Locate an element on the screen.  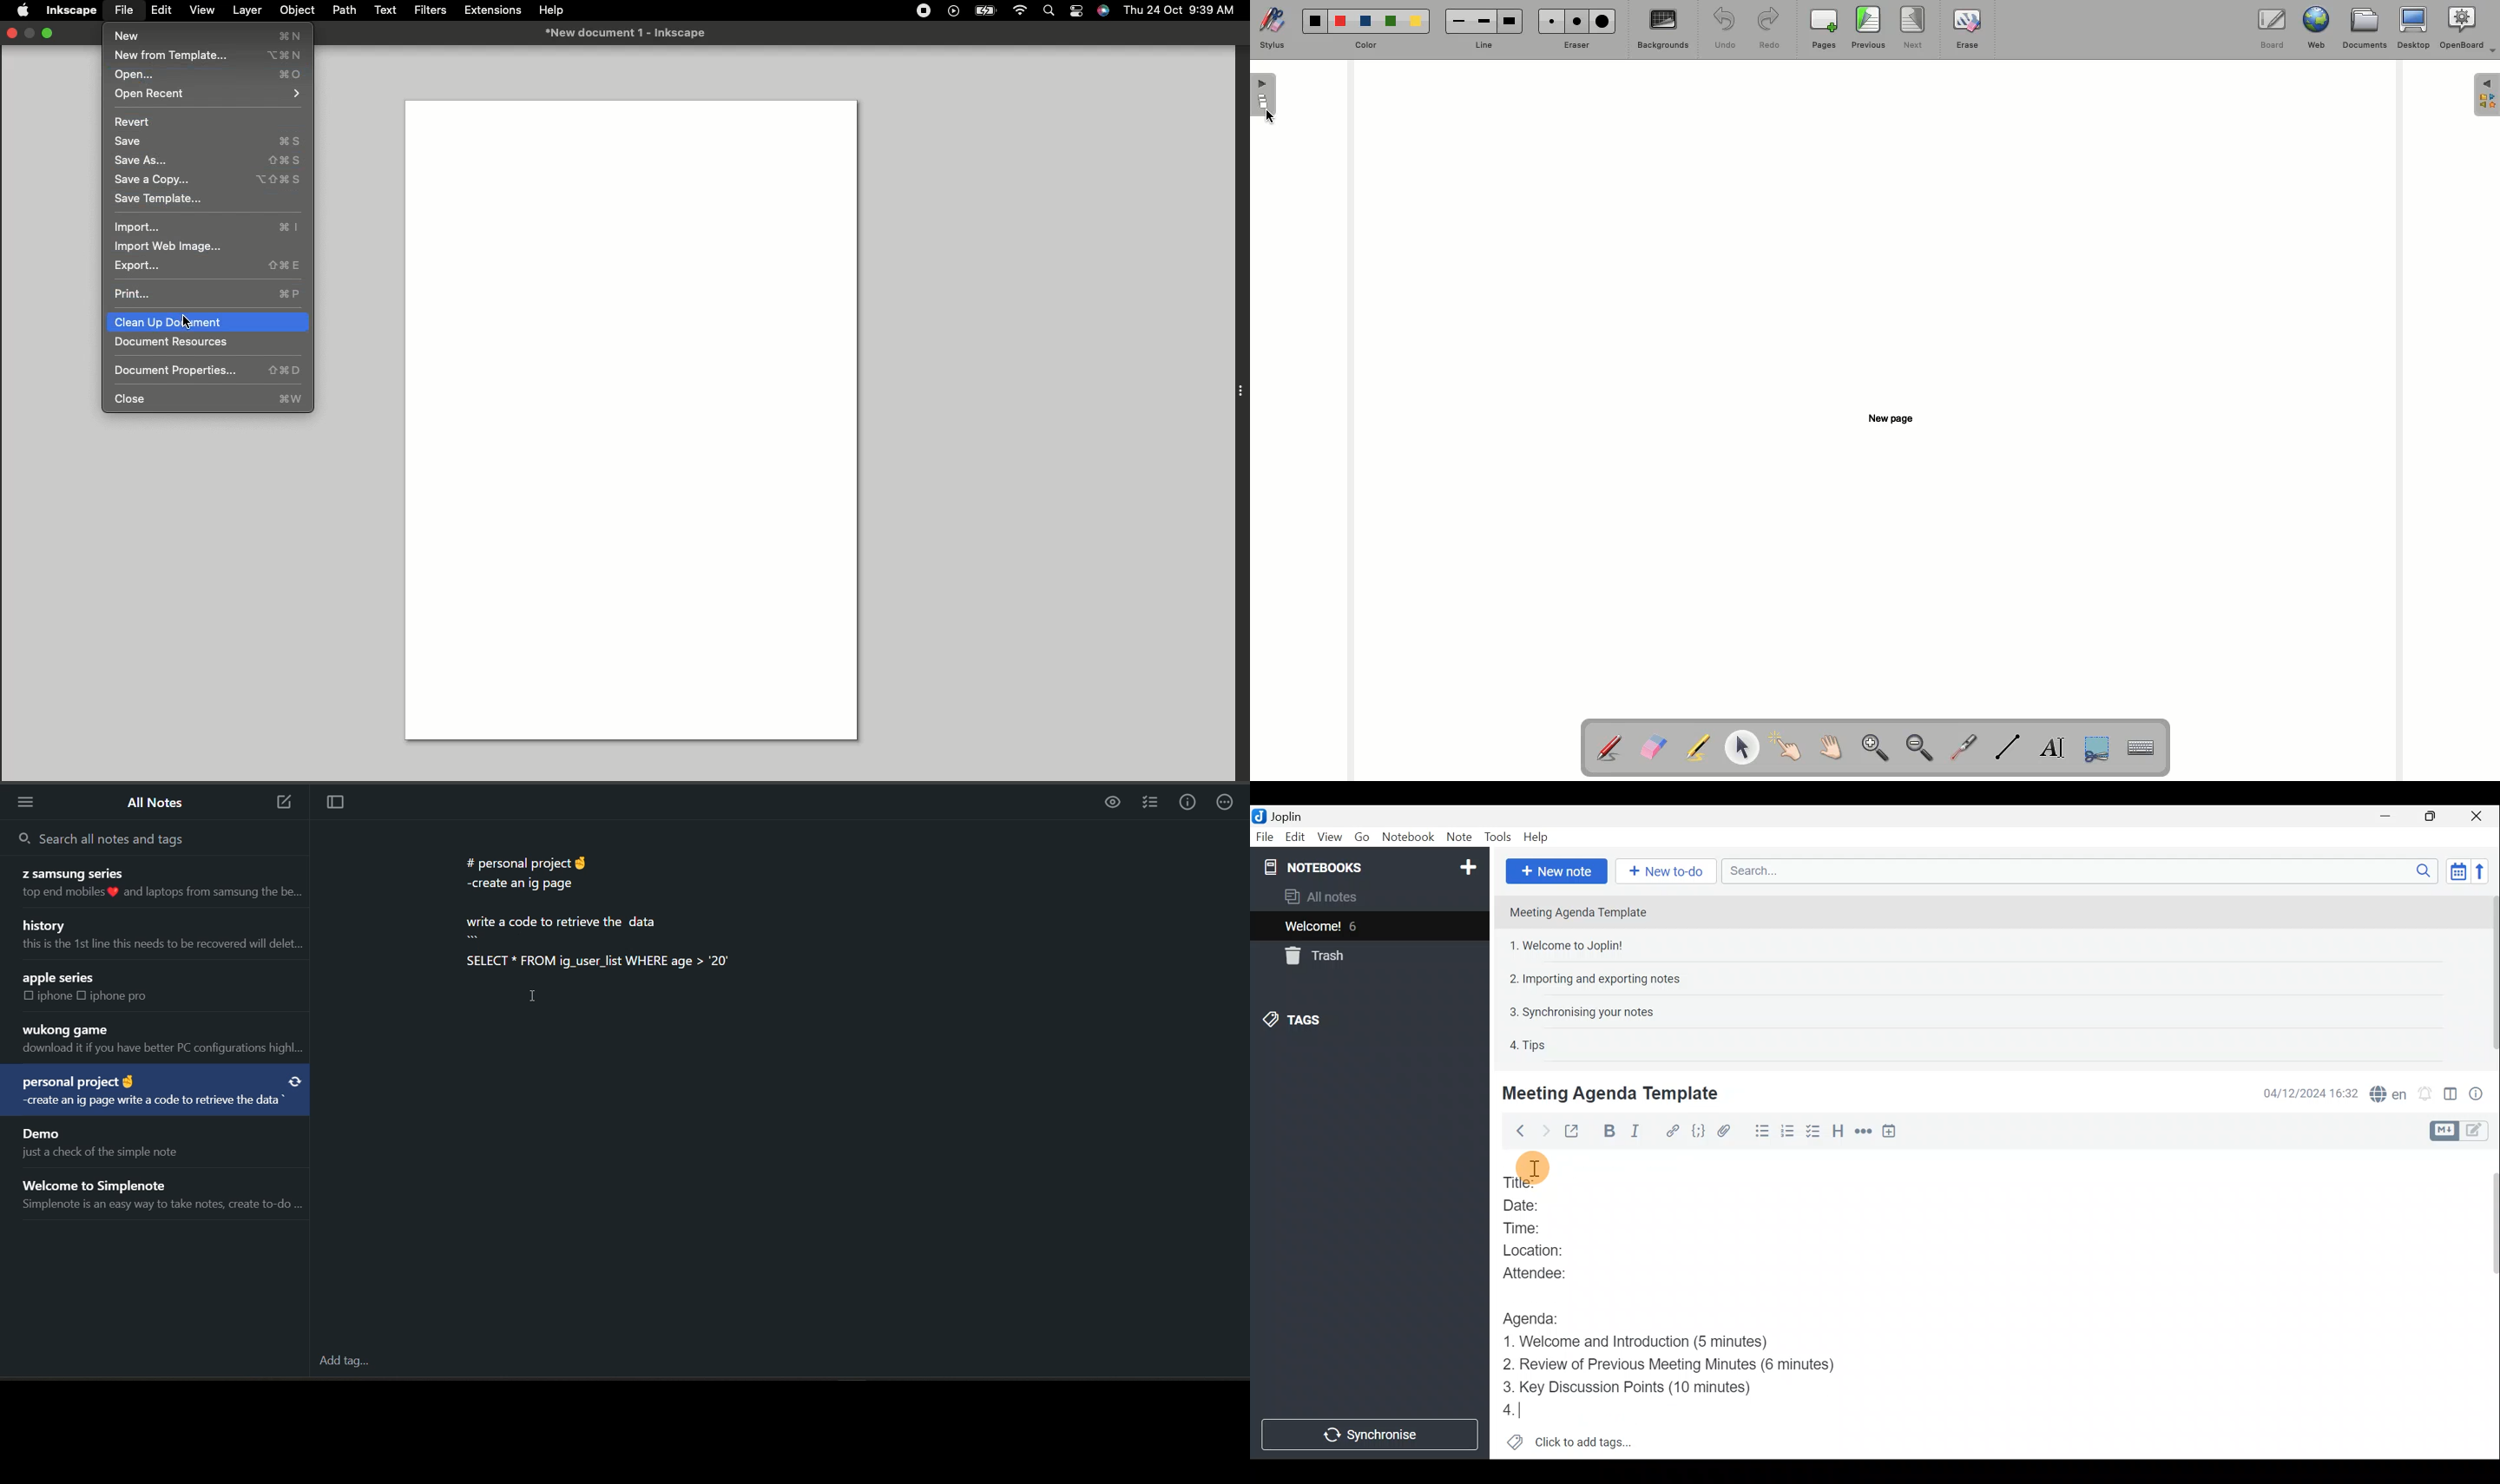
Synchronise is located at coordinates (1367, 1433).